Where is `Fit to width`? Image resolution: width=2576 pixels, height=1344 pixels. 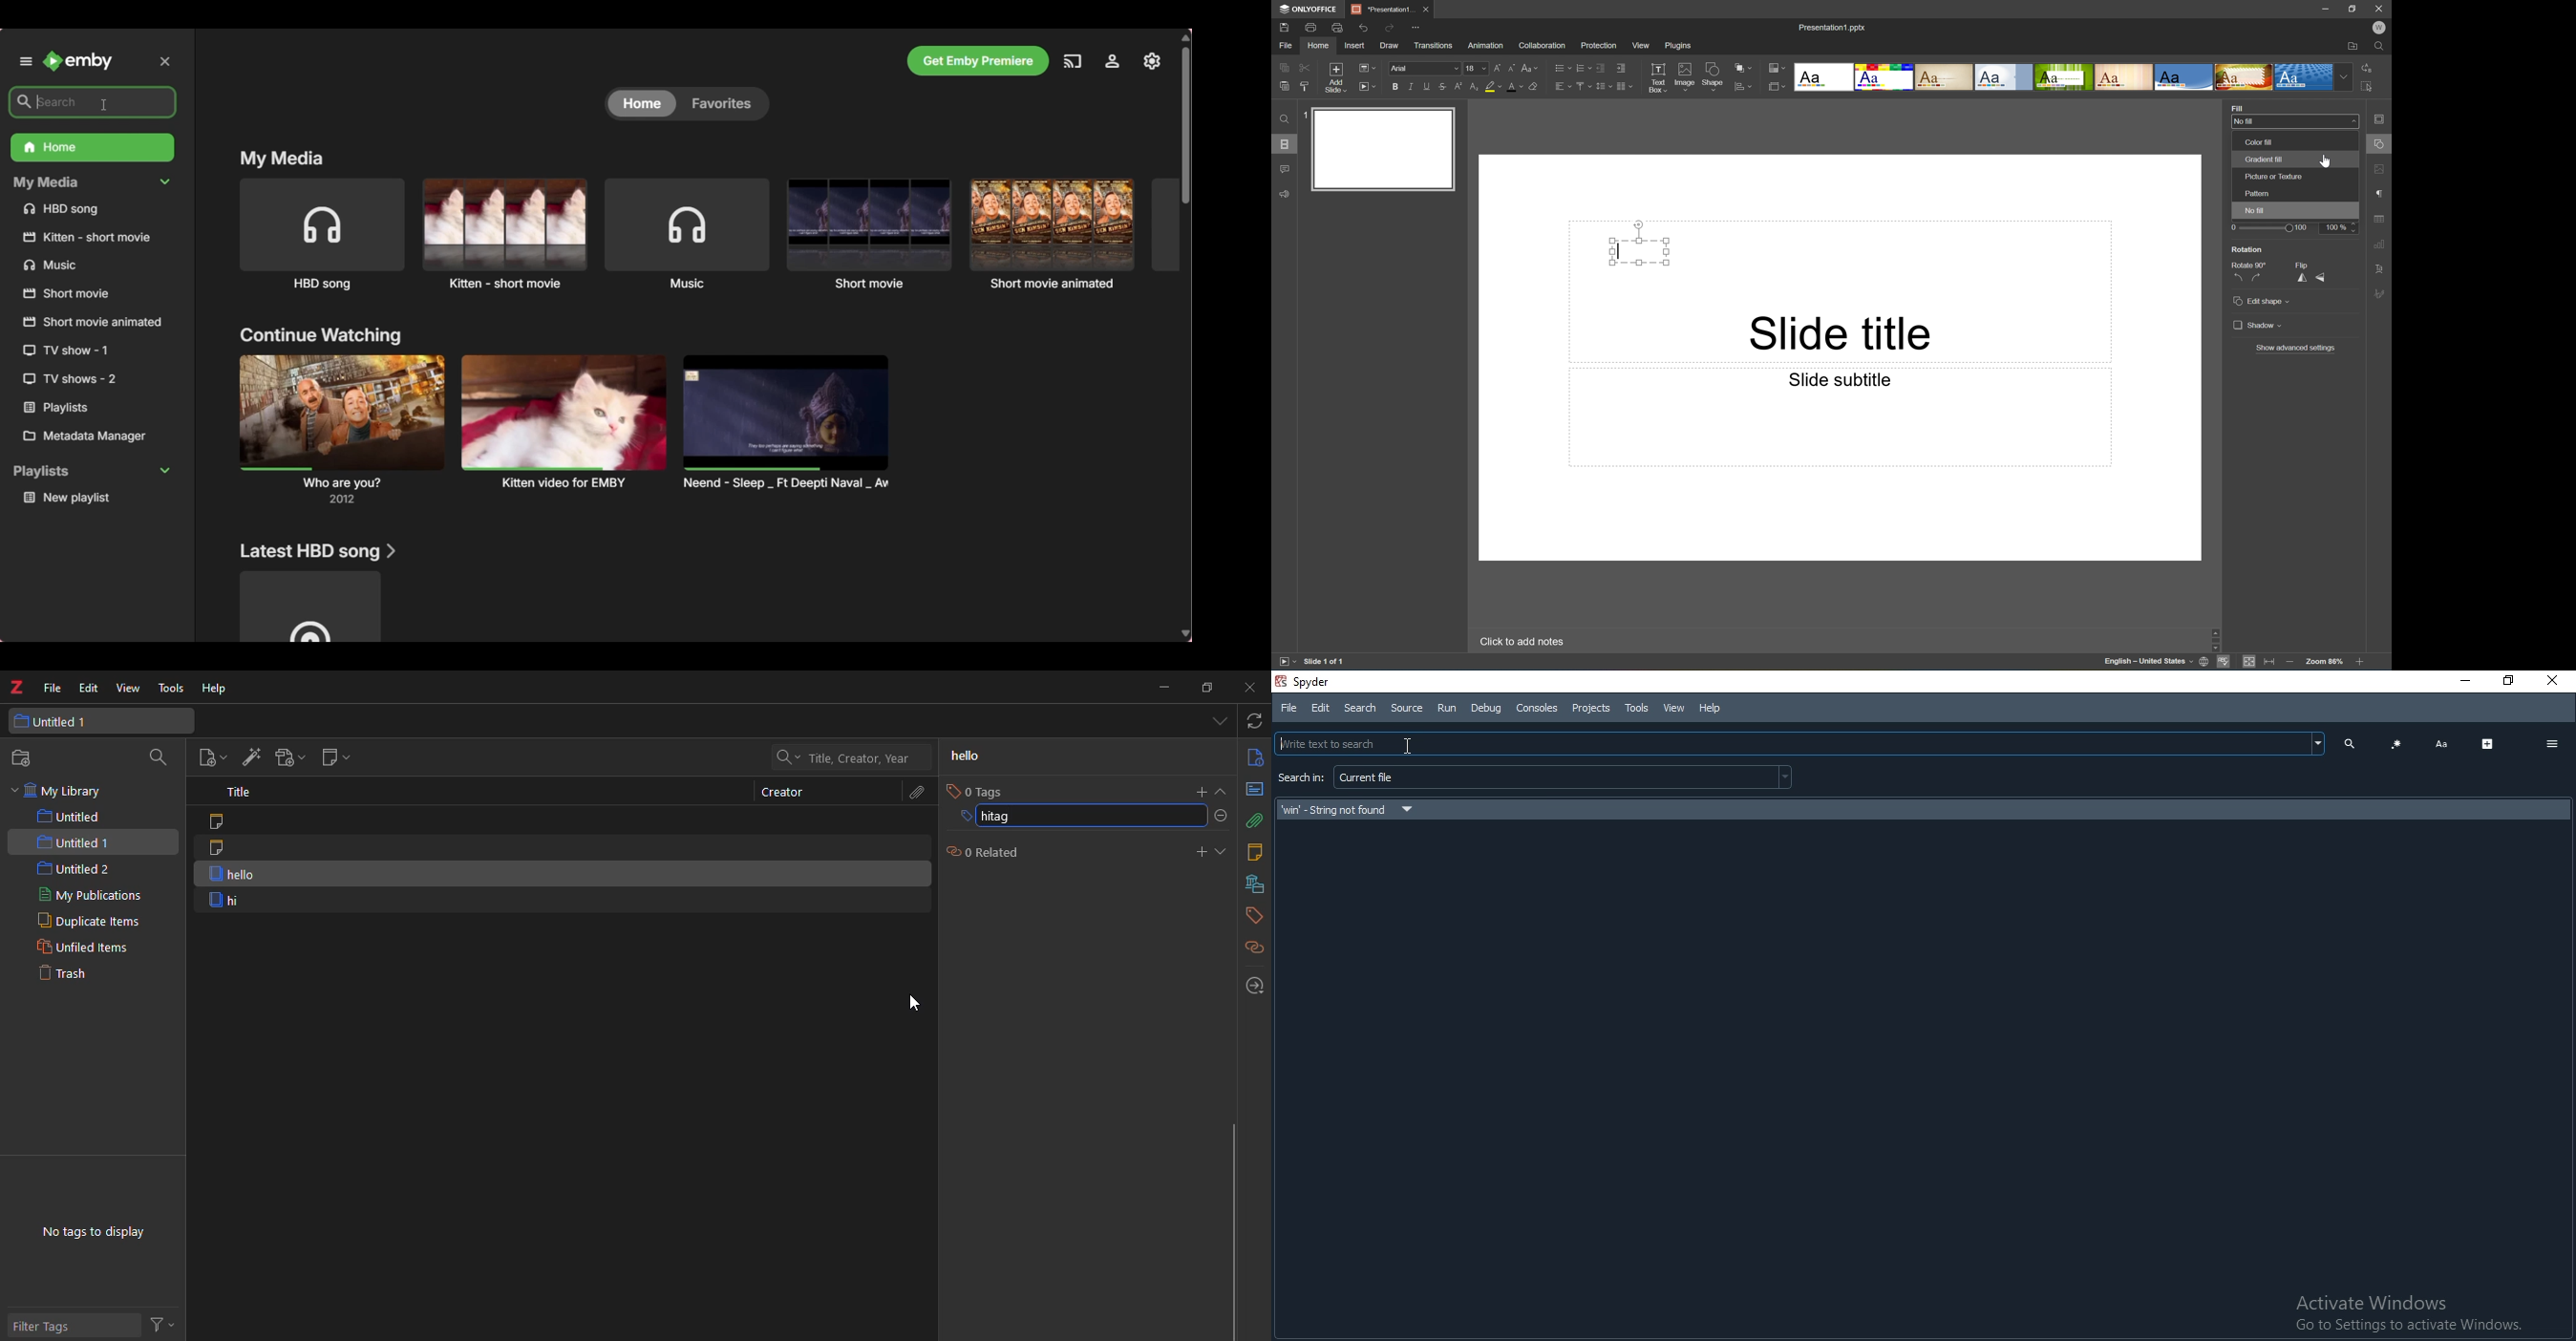 Fit to width is located at coordinates (2270, 663).